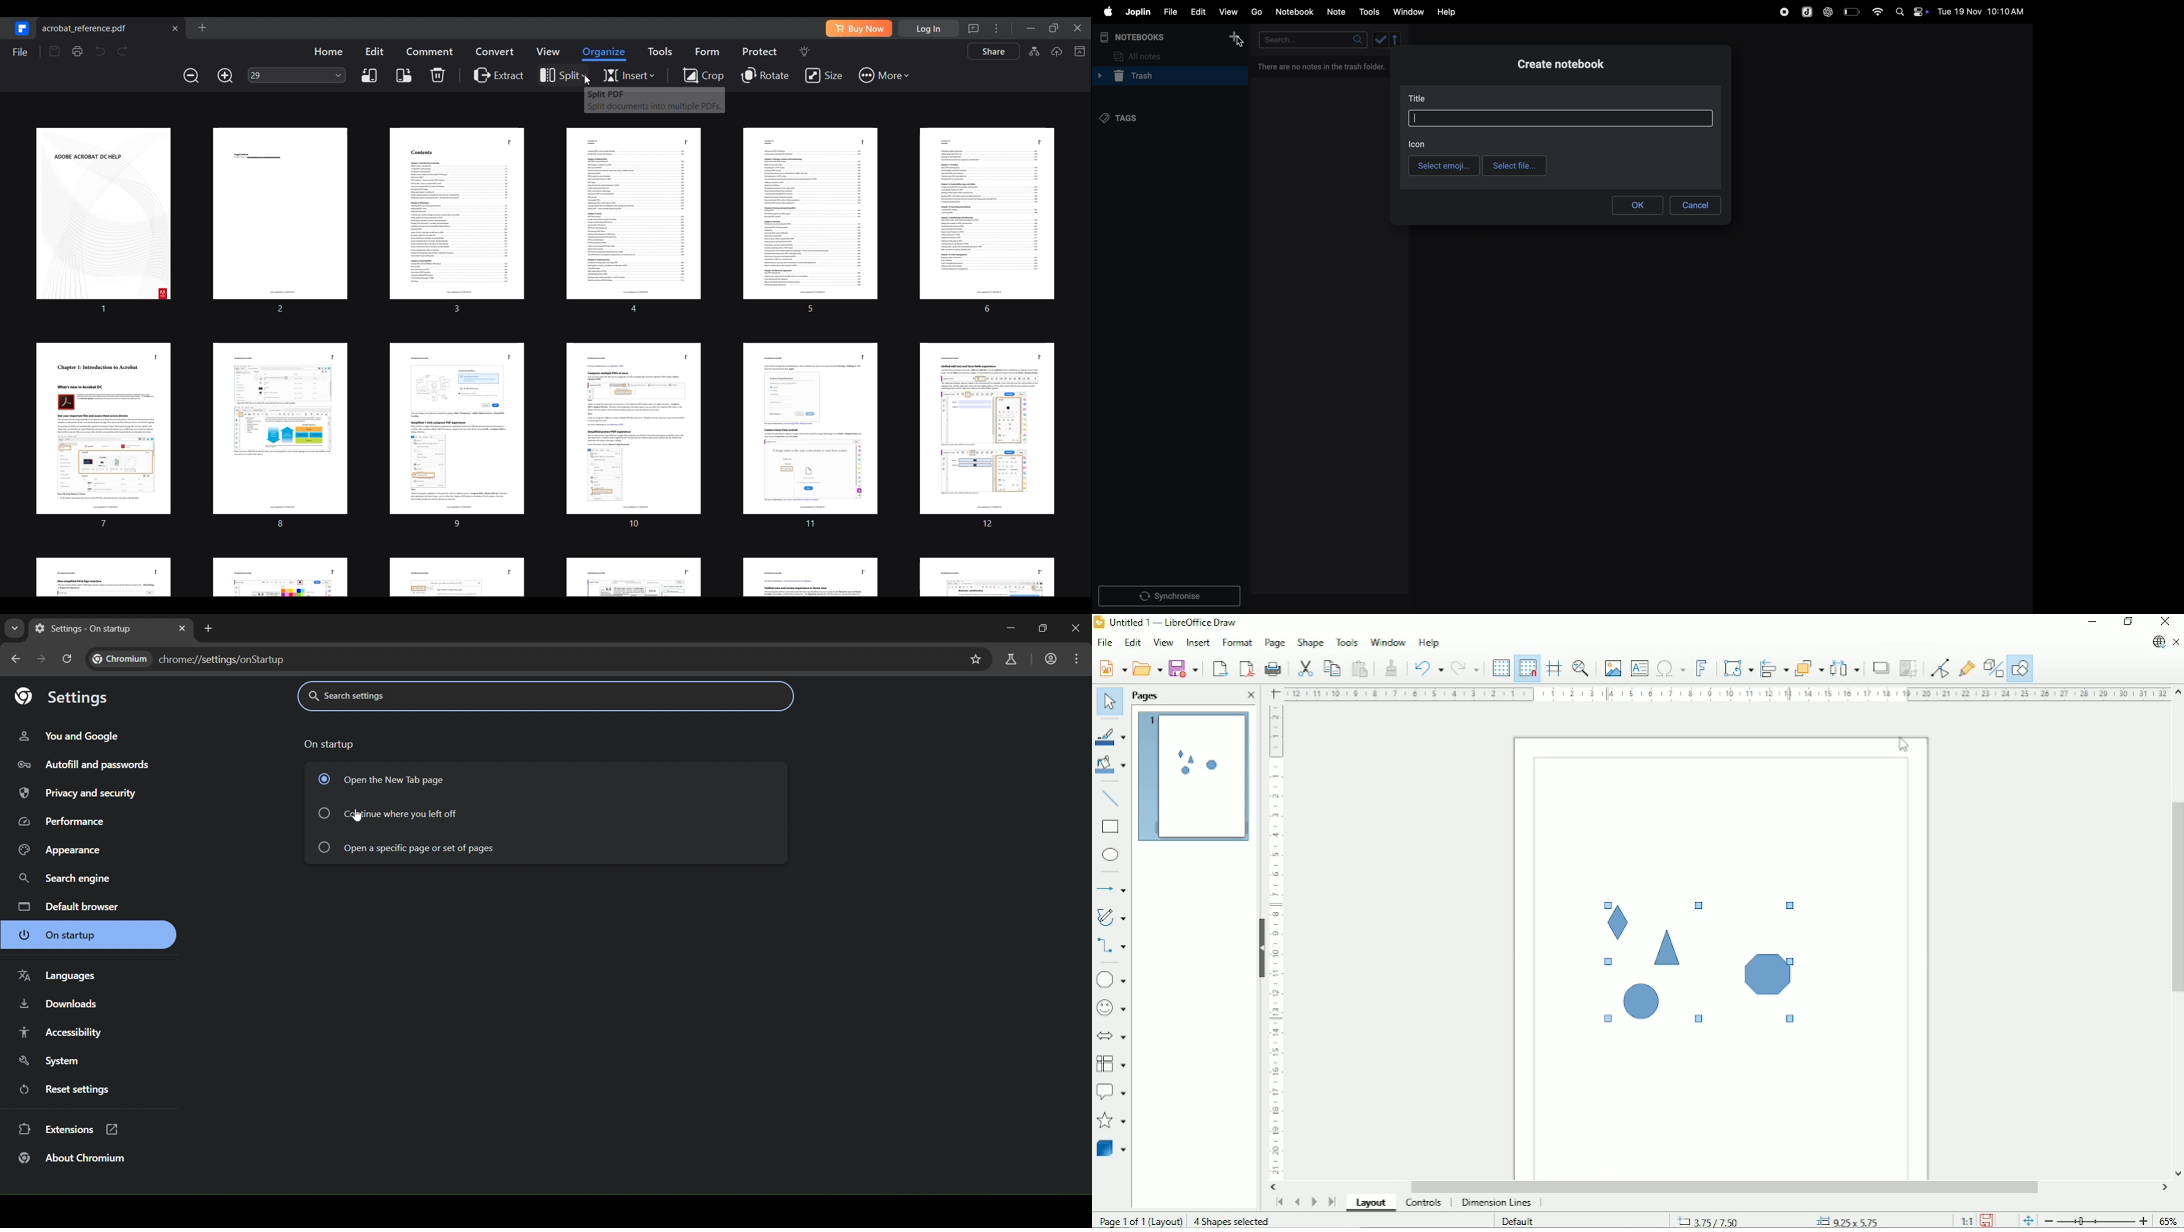 The width and height of the screenshot is (2184, 1232). I want to click on go back 1 page, so click(16, 659).